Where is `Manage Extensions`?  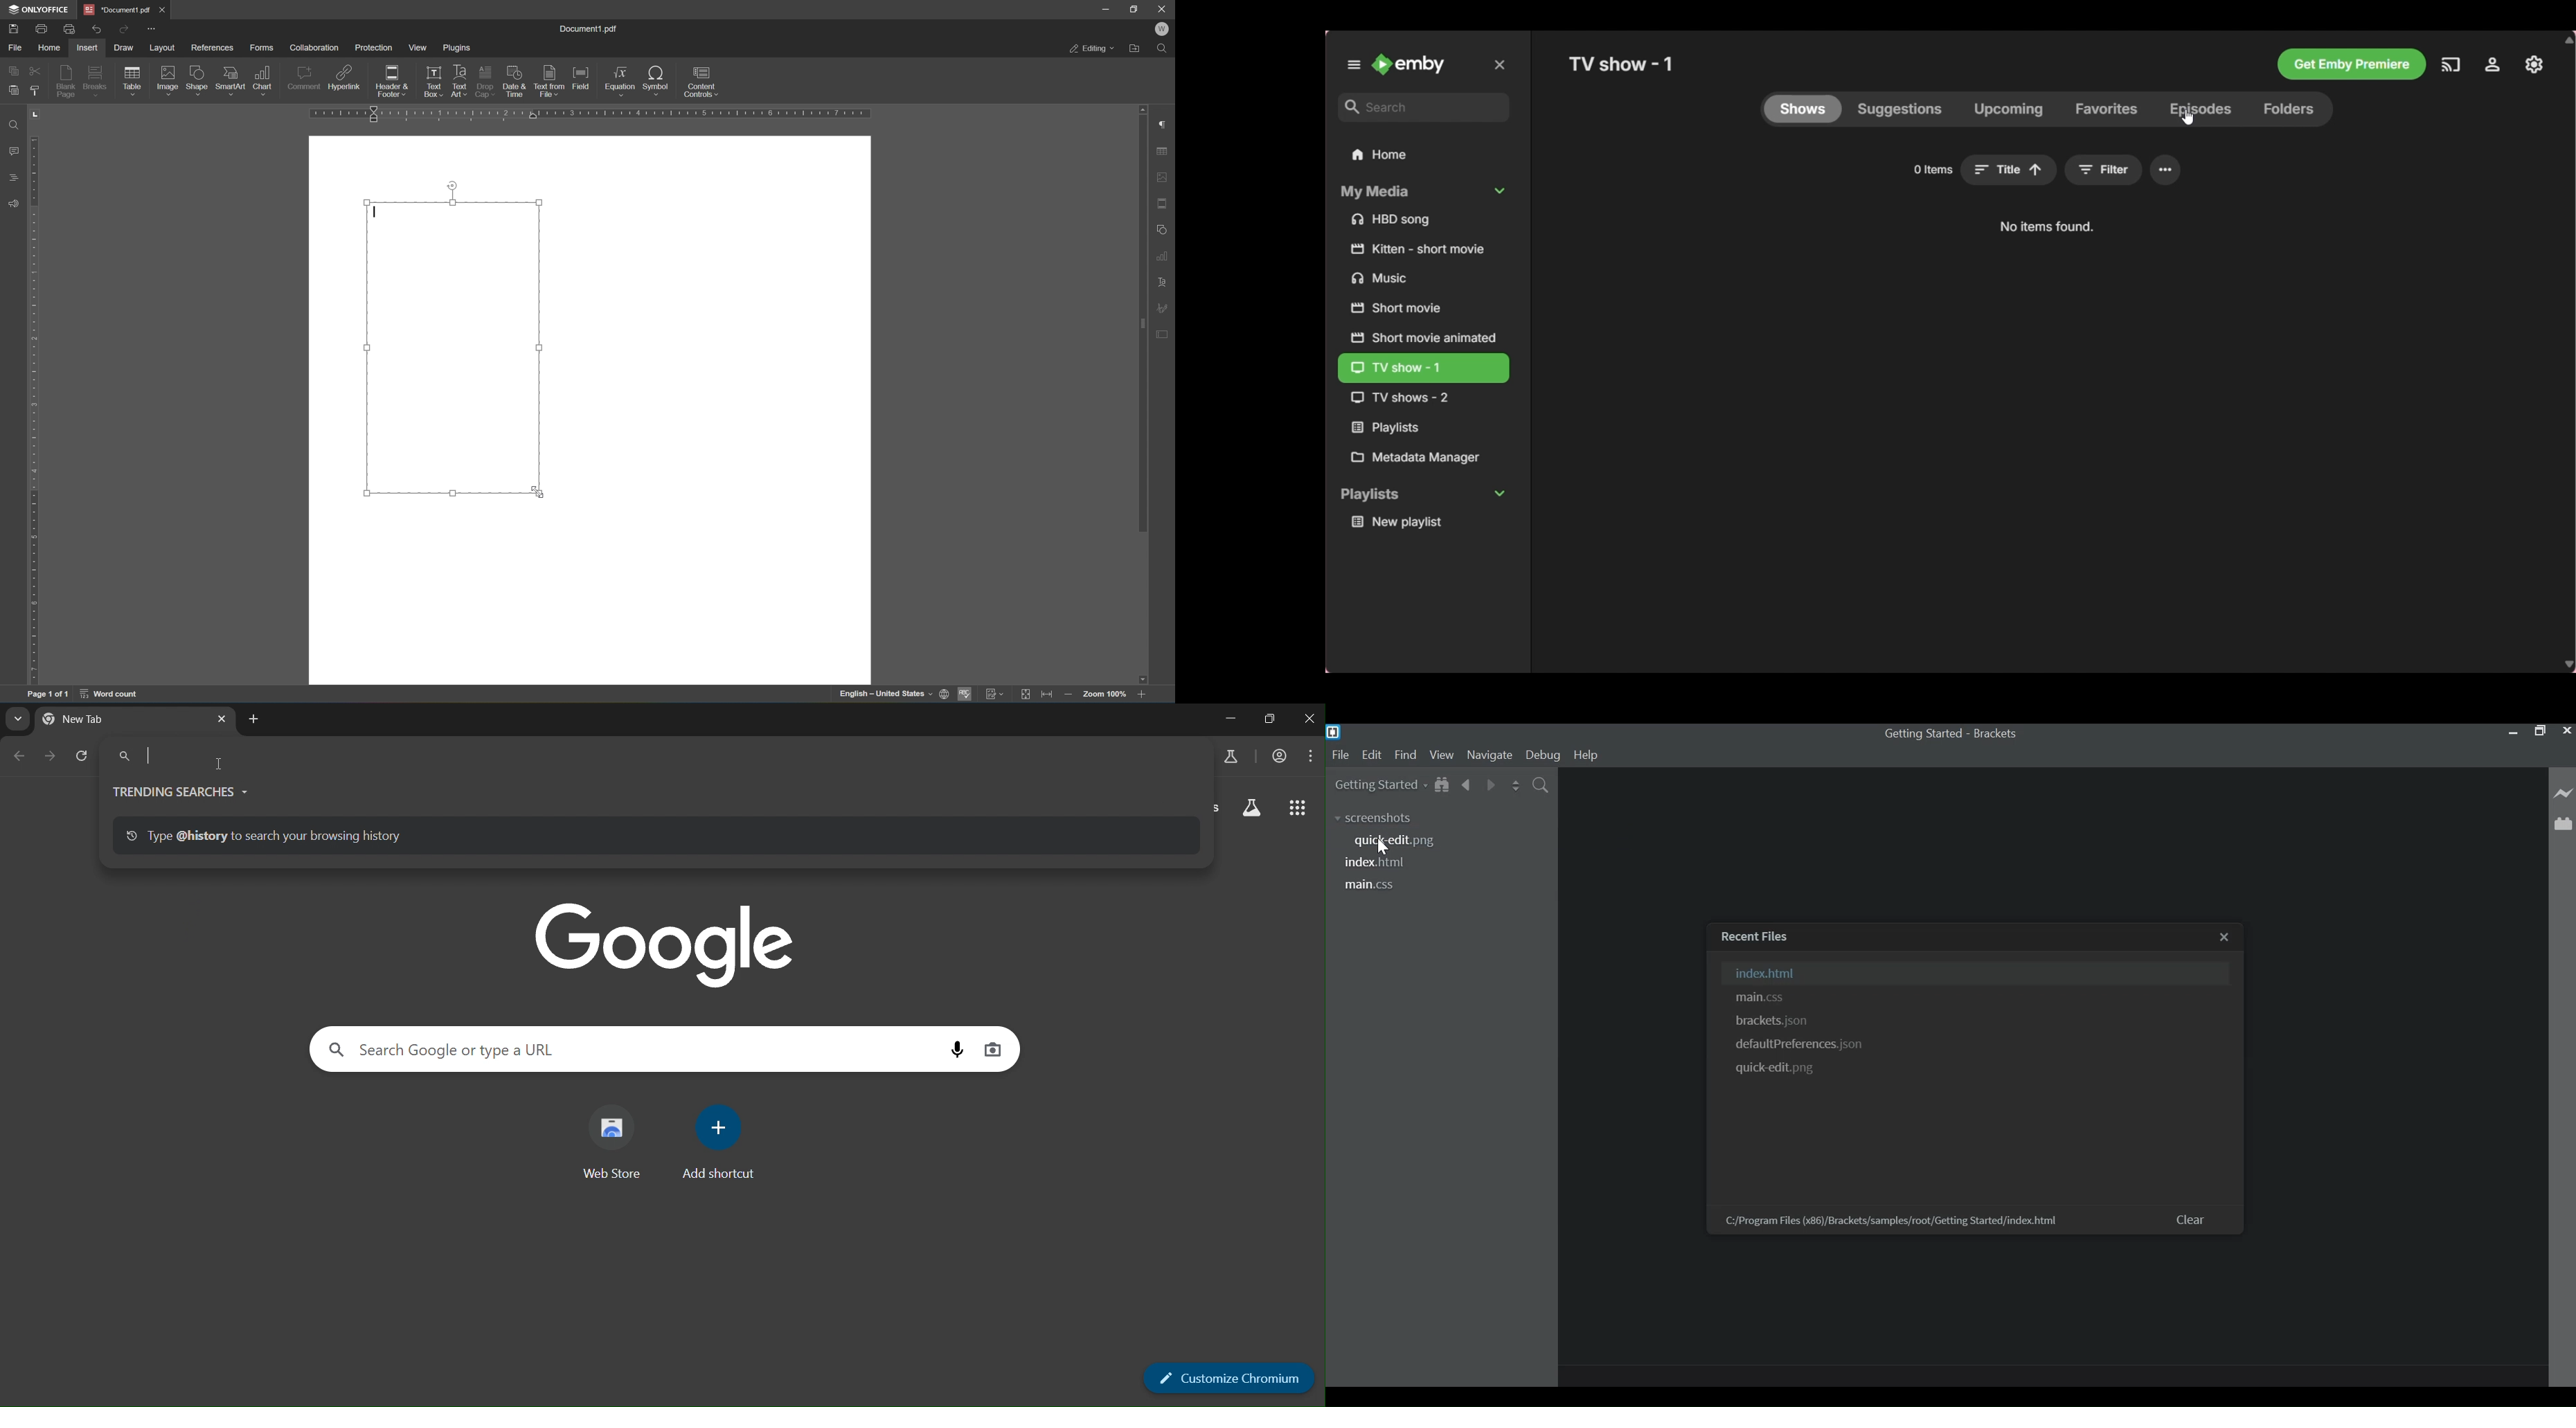
Manage Extensions is located at coordinates (2563, 823).